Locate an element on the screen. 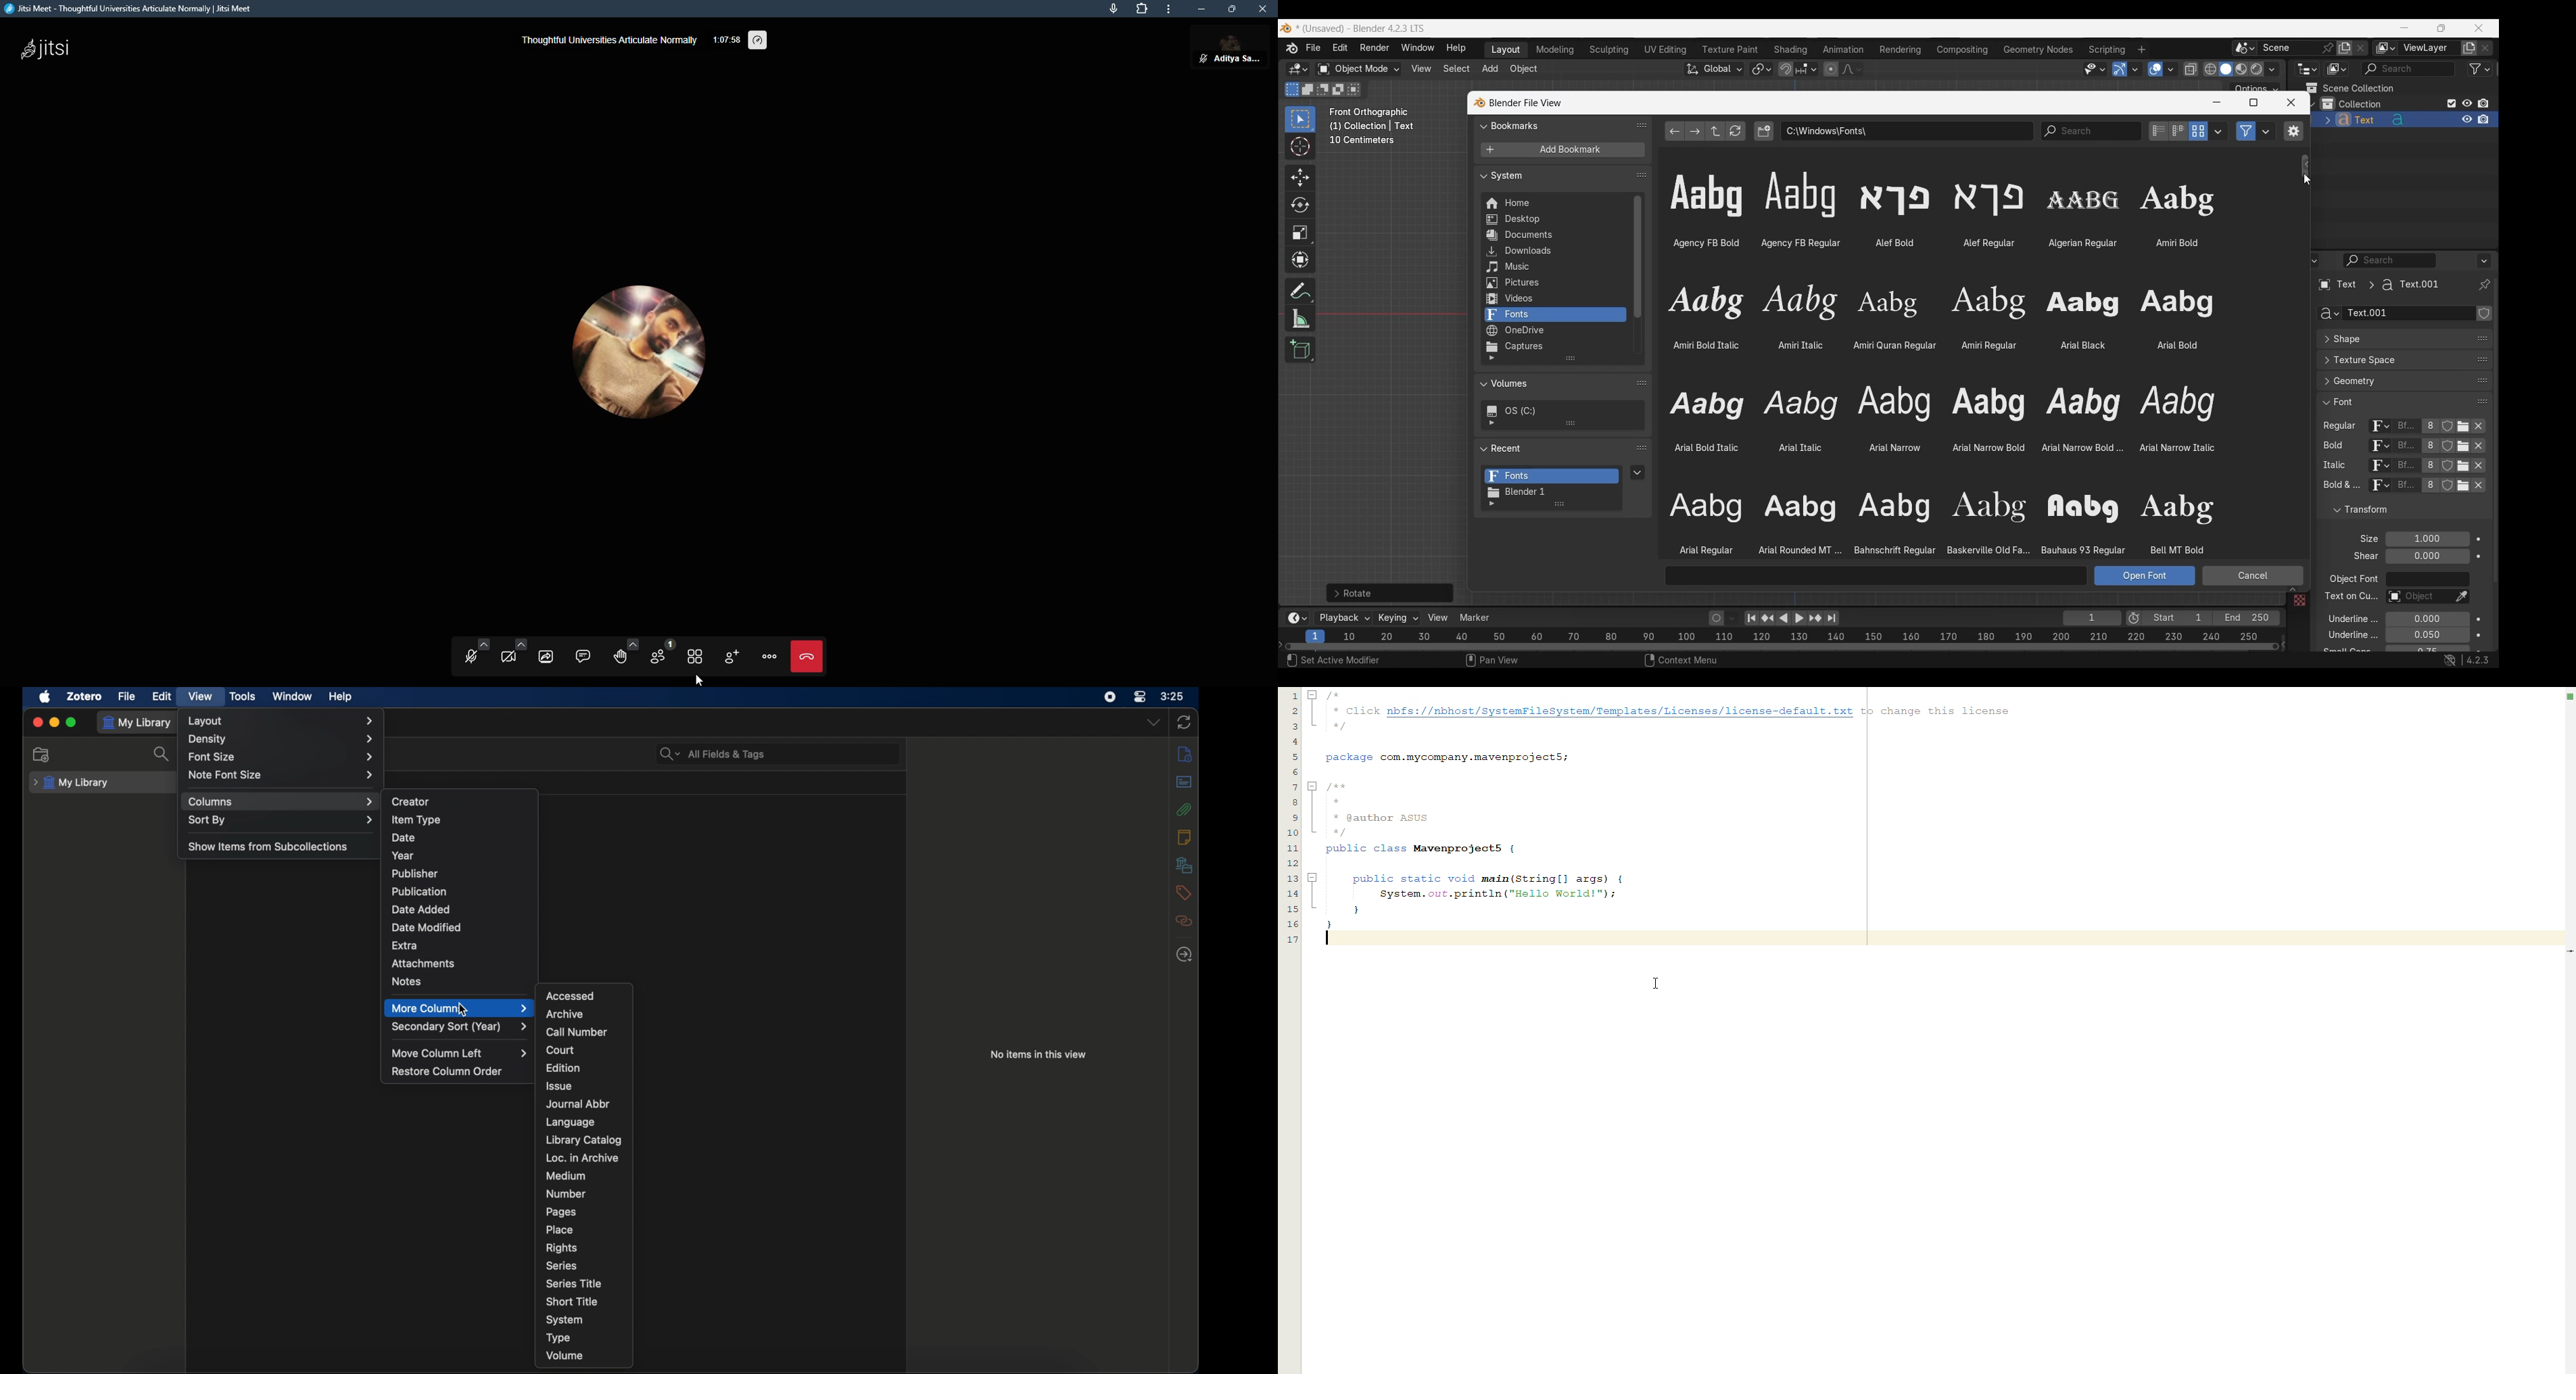 The height and width of the screenshot is (1400, 2576). Frame description changed is located at coordinates (1372, 126).